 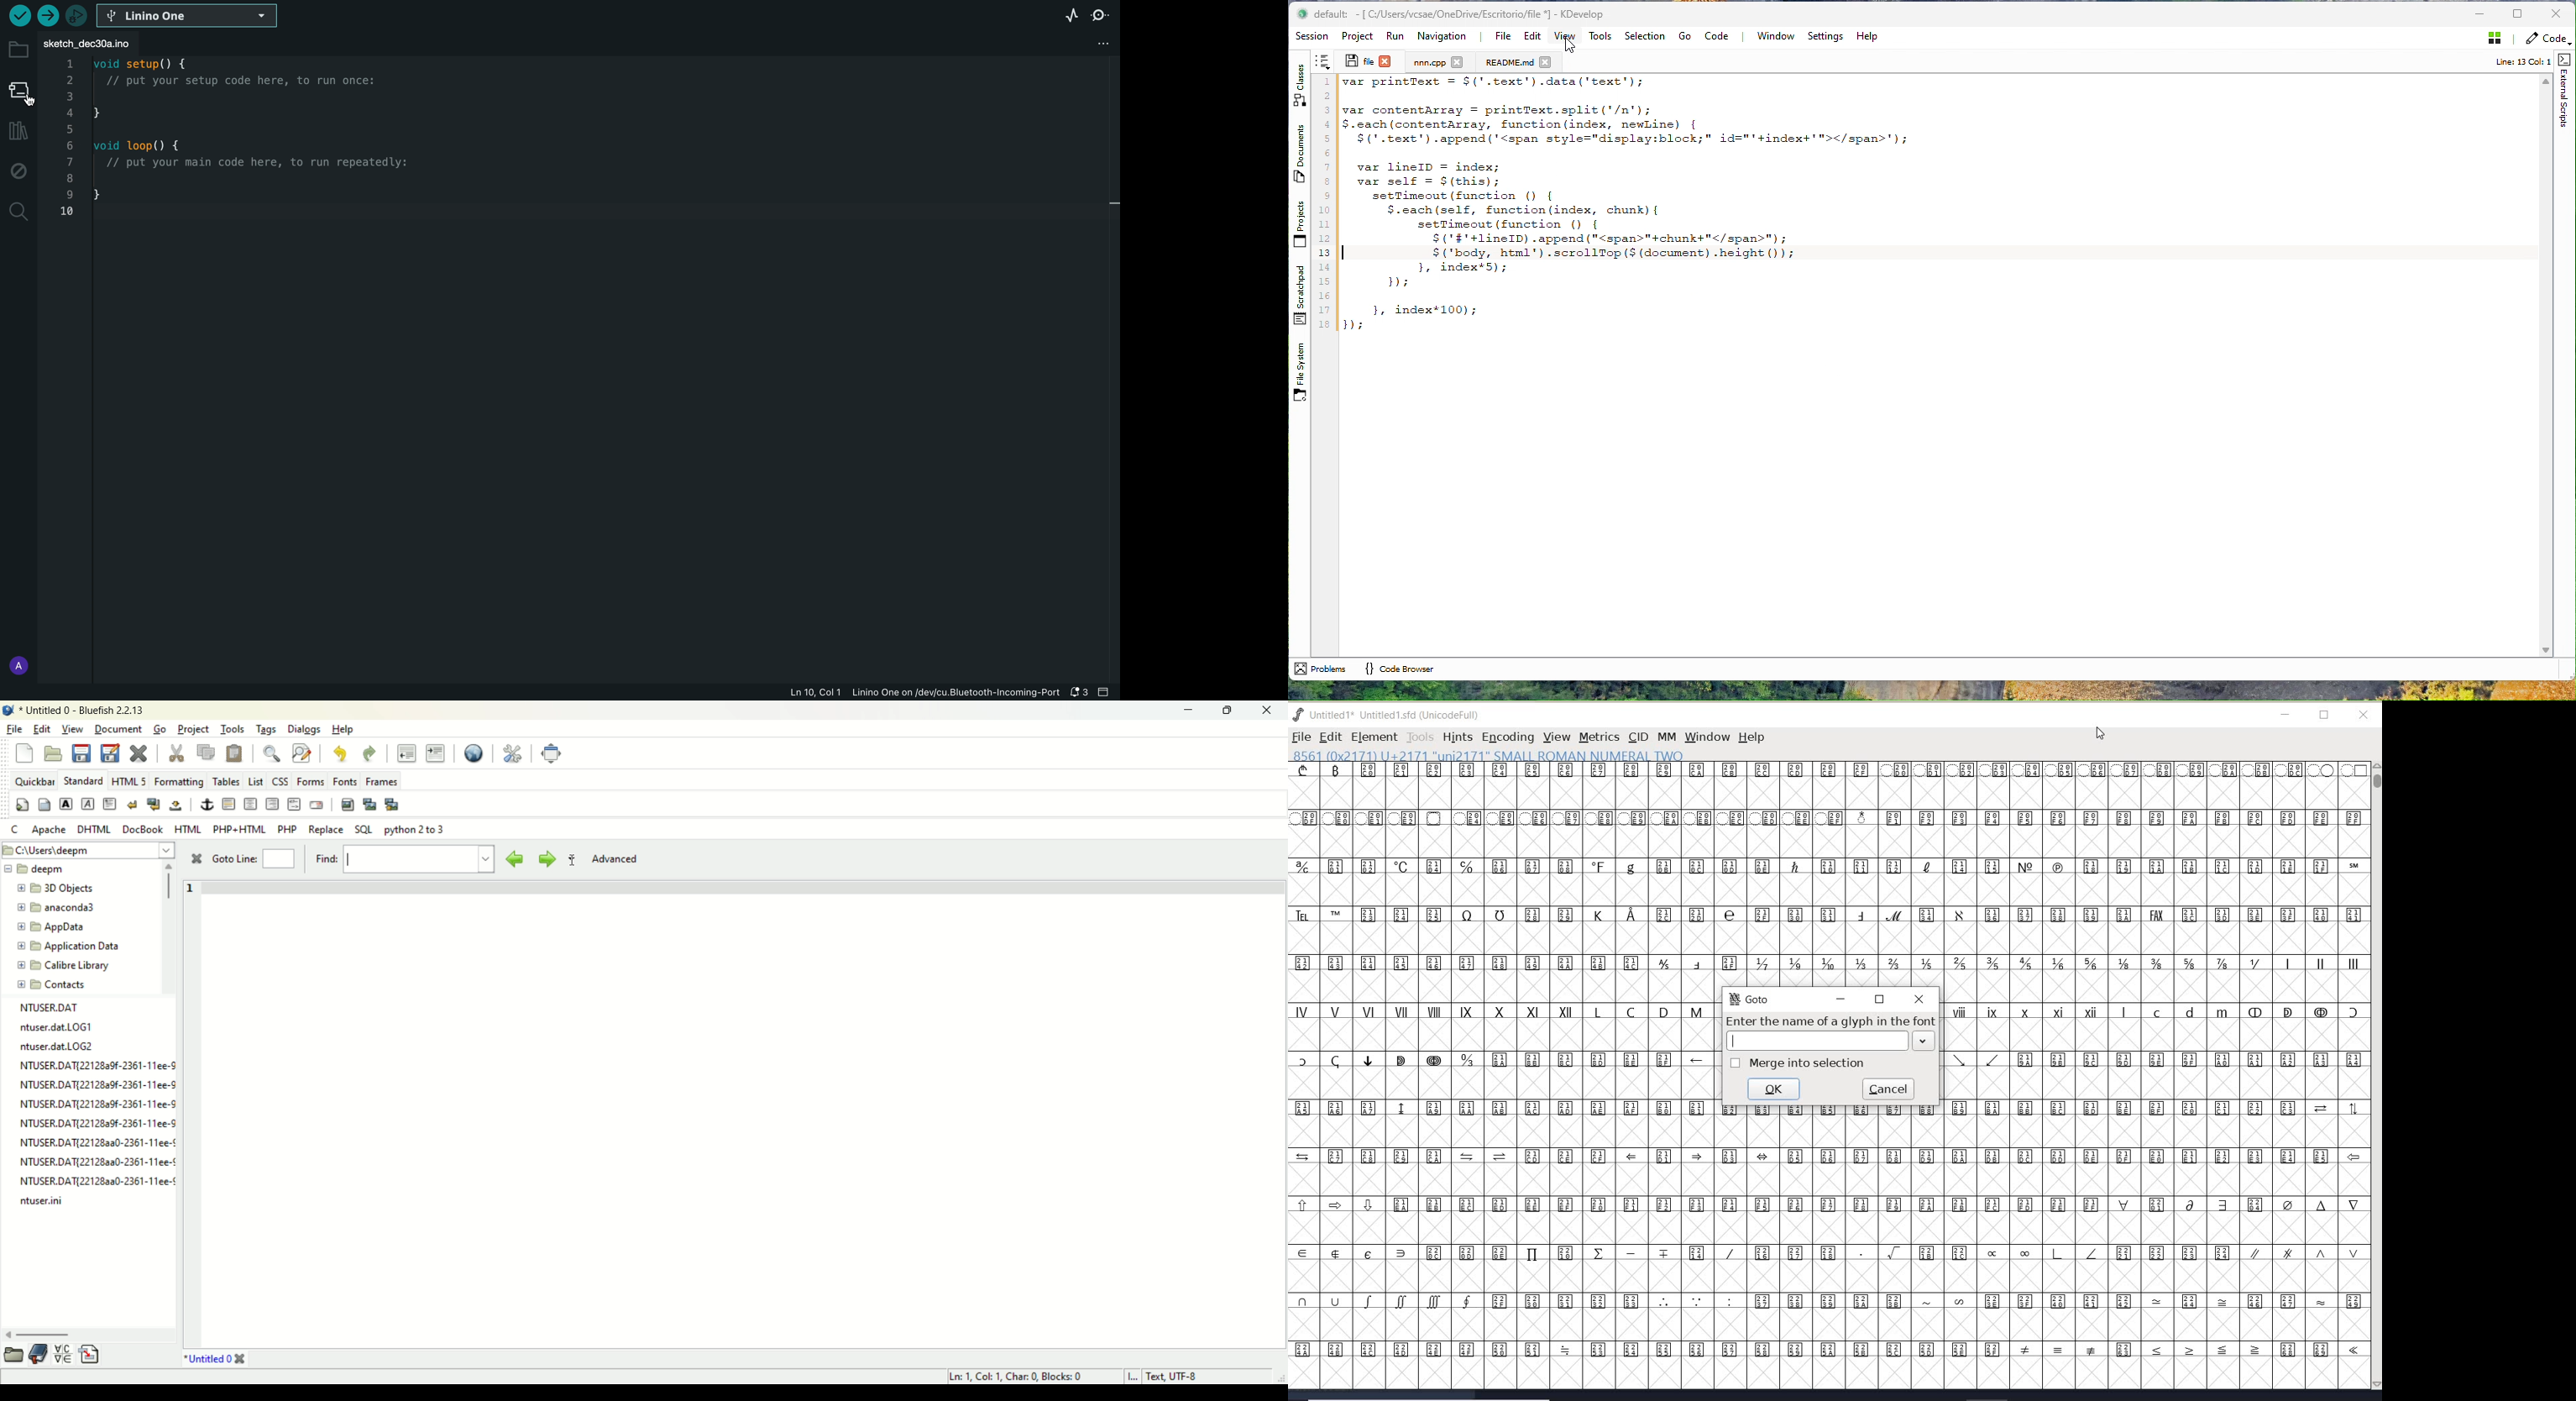 What do you see at coordinates (1185, 711) in the screenshot?
I see `minimize` at bounding box center [1185, 711].